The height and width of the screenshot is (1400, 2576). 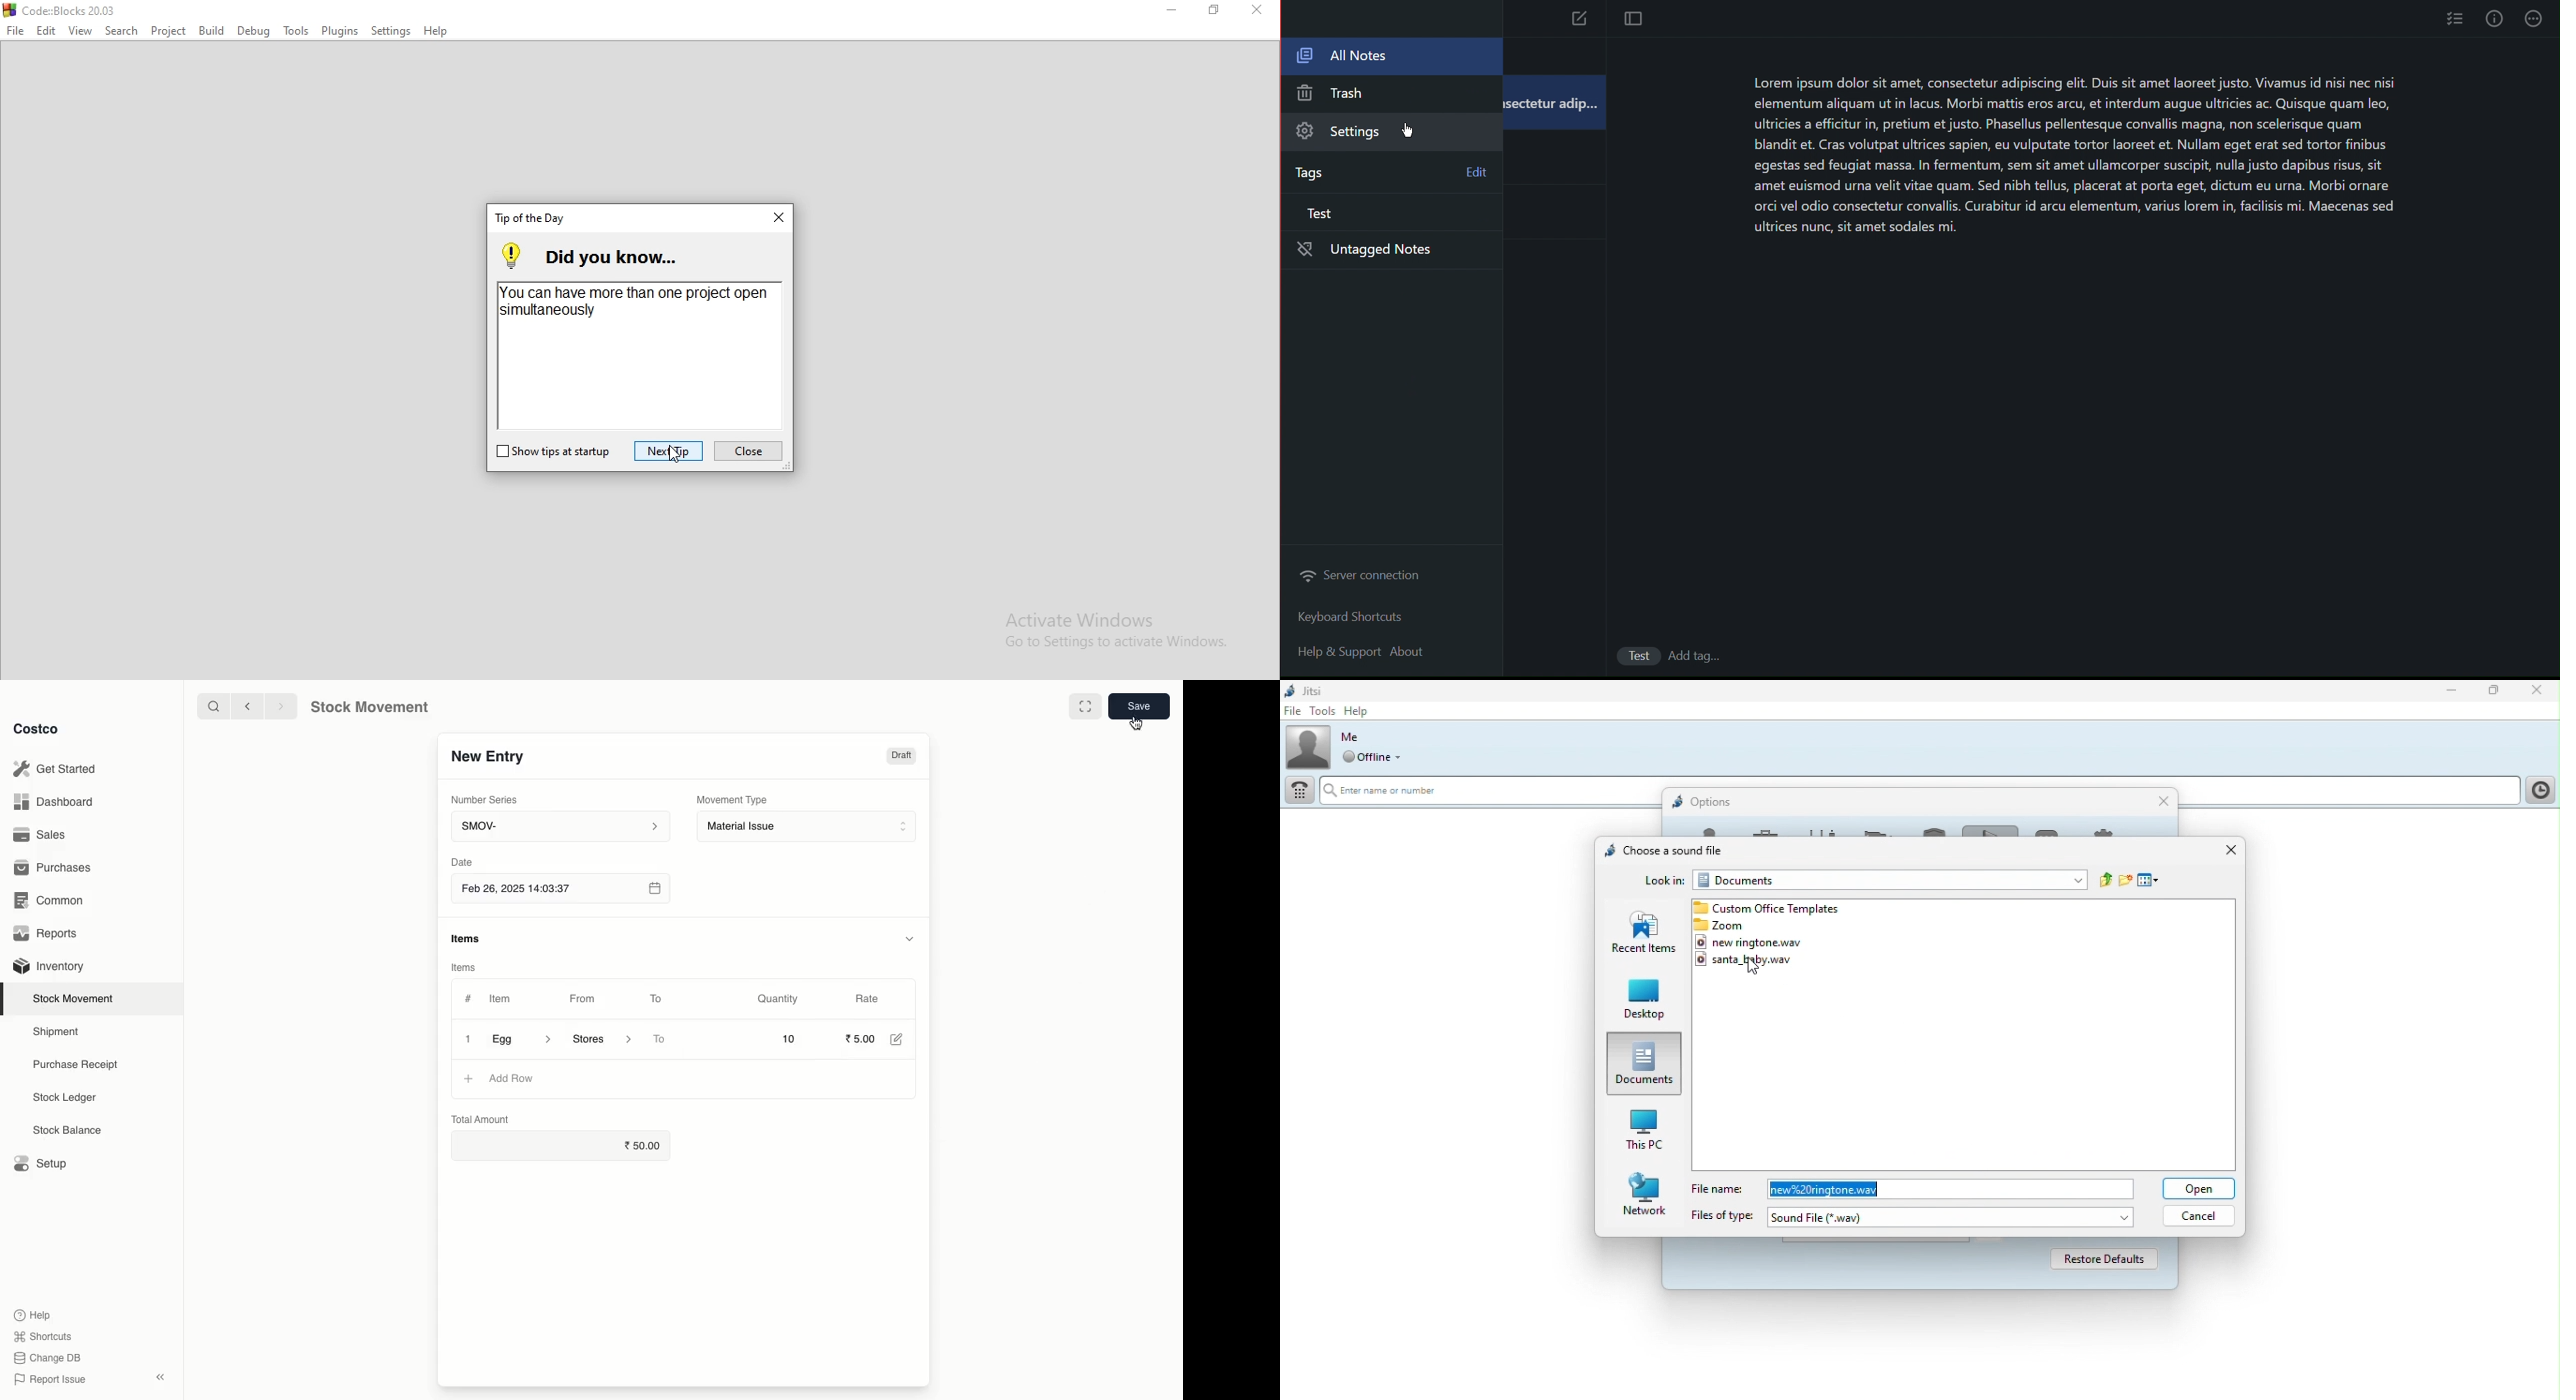 I want to click on help, so click(x=1360, y=711).